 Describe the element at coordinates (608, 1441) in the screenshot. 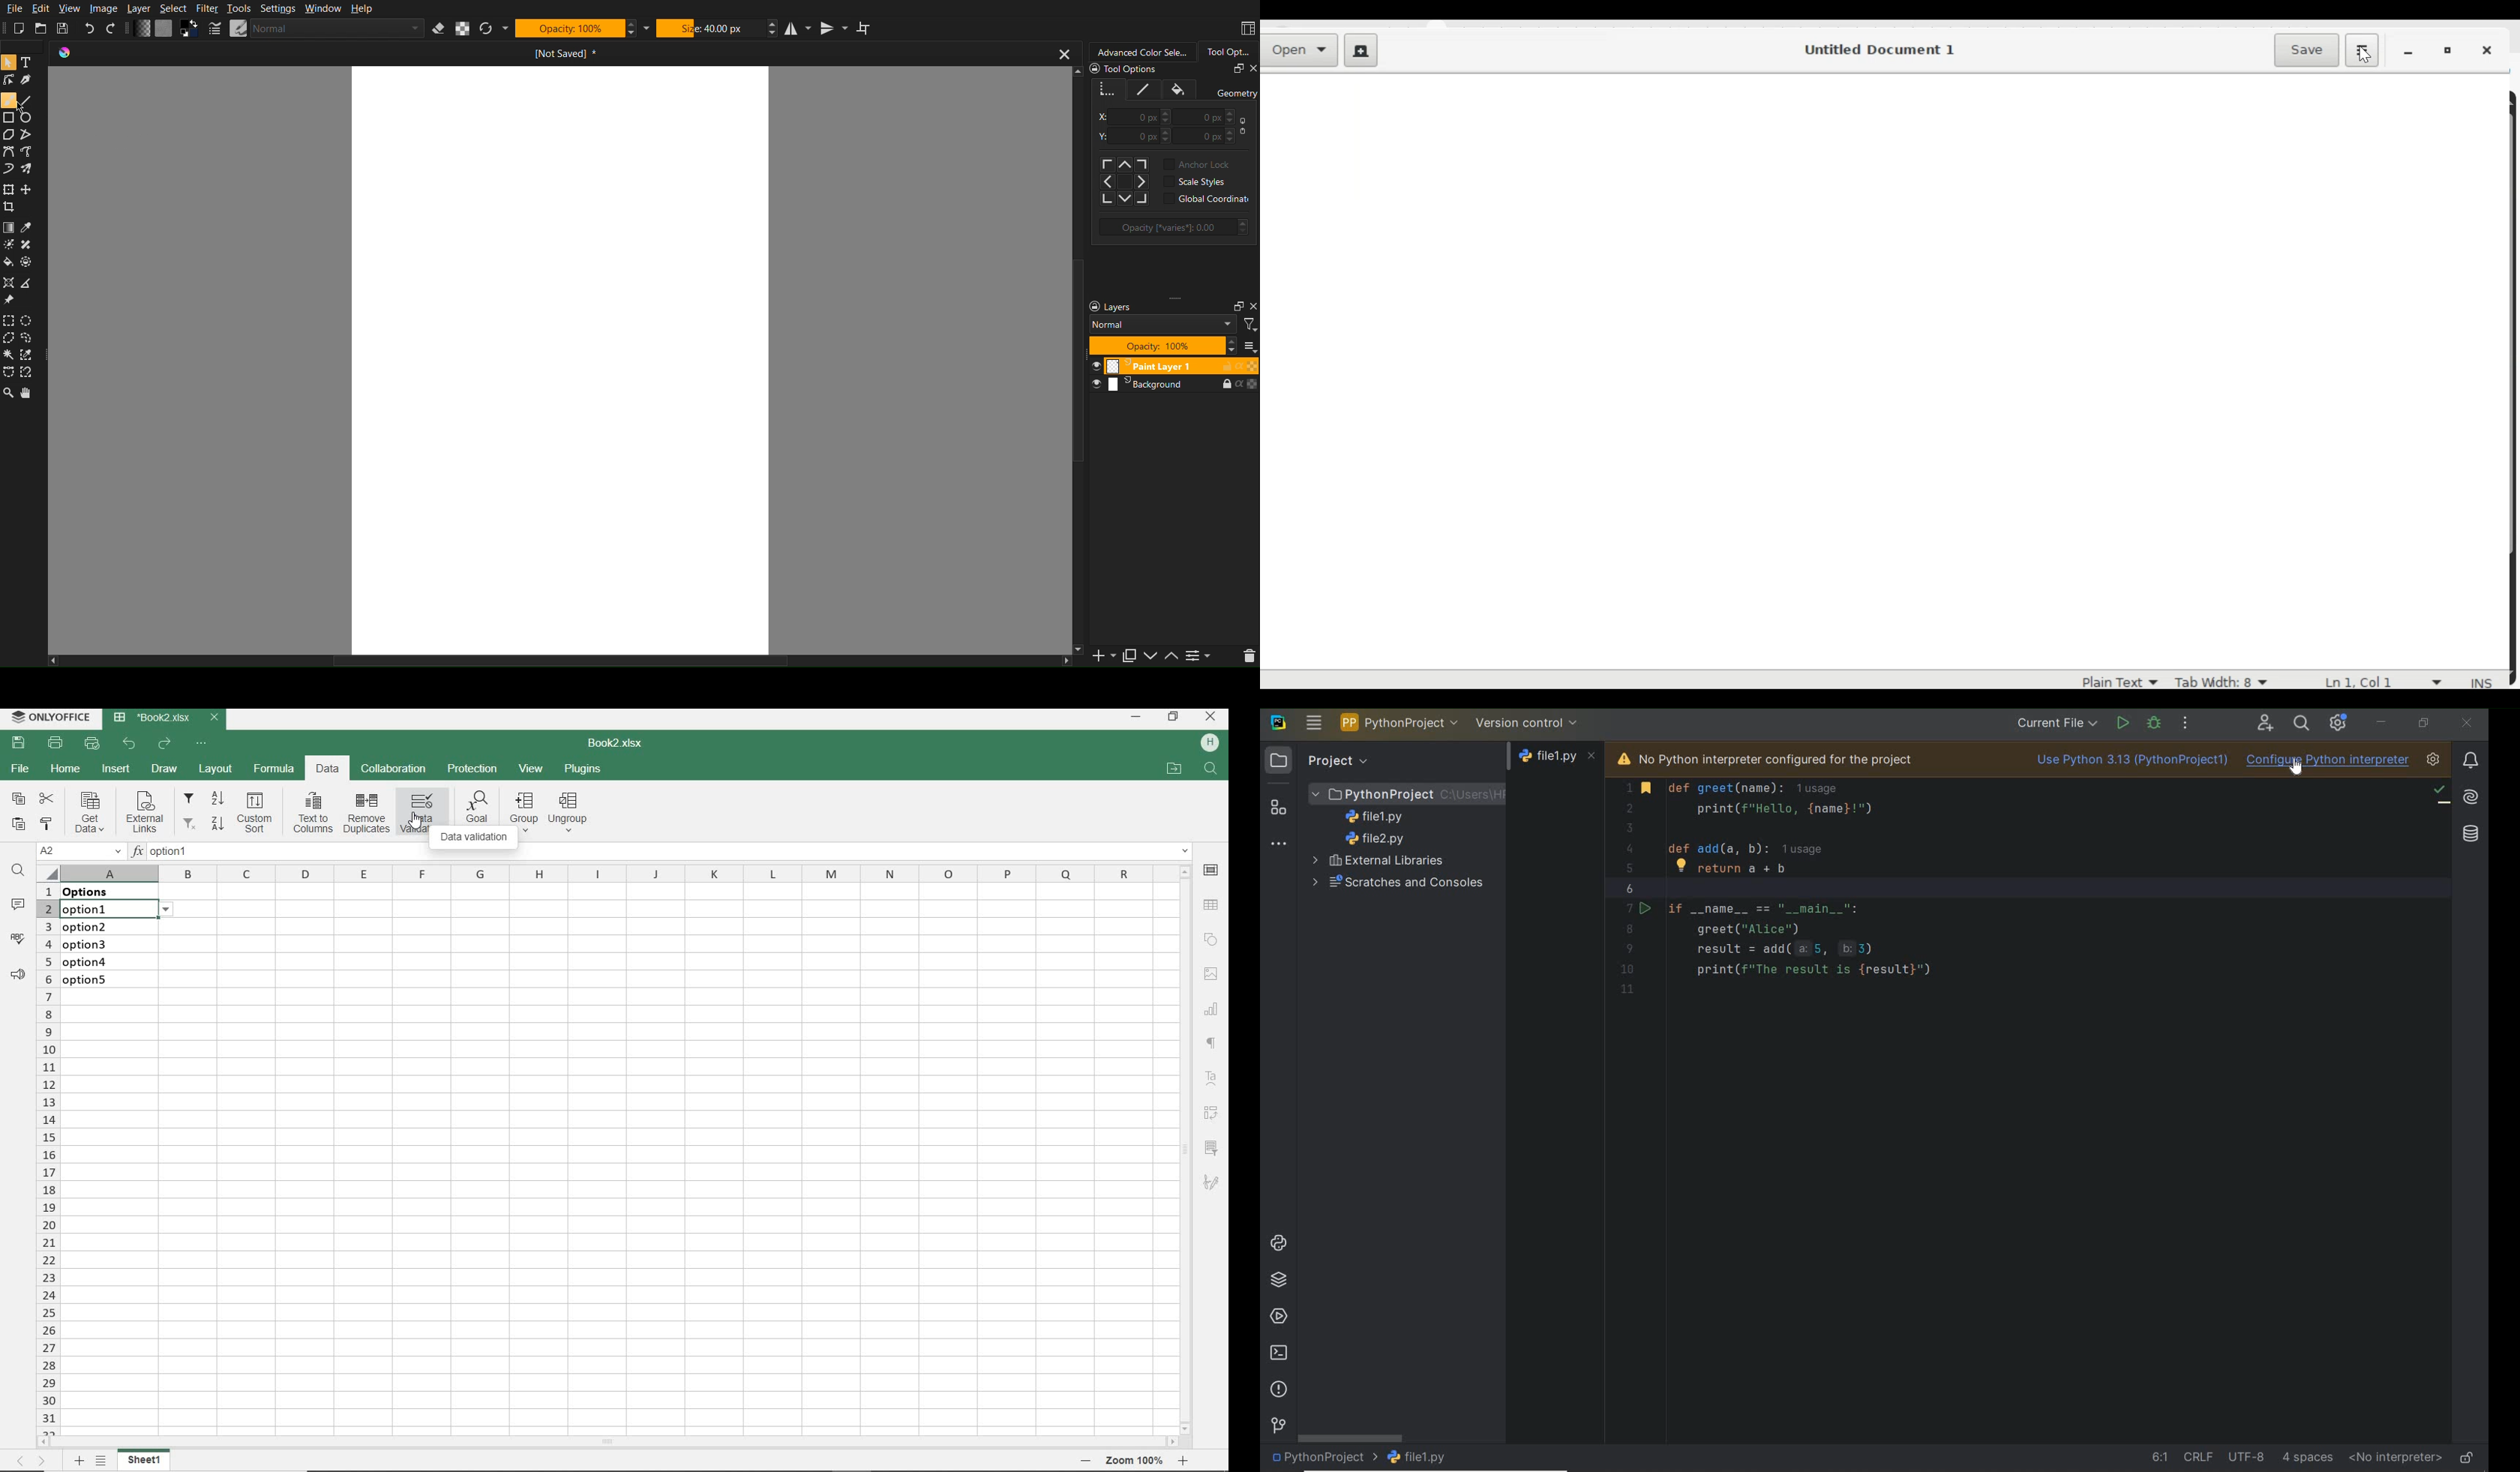

I see `SCROLLBAR` at that location.